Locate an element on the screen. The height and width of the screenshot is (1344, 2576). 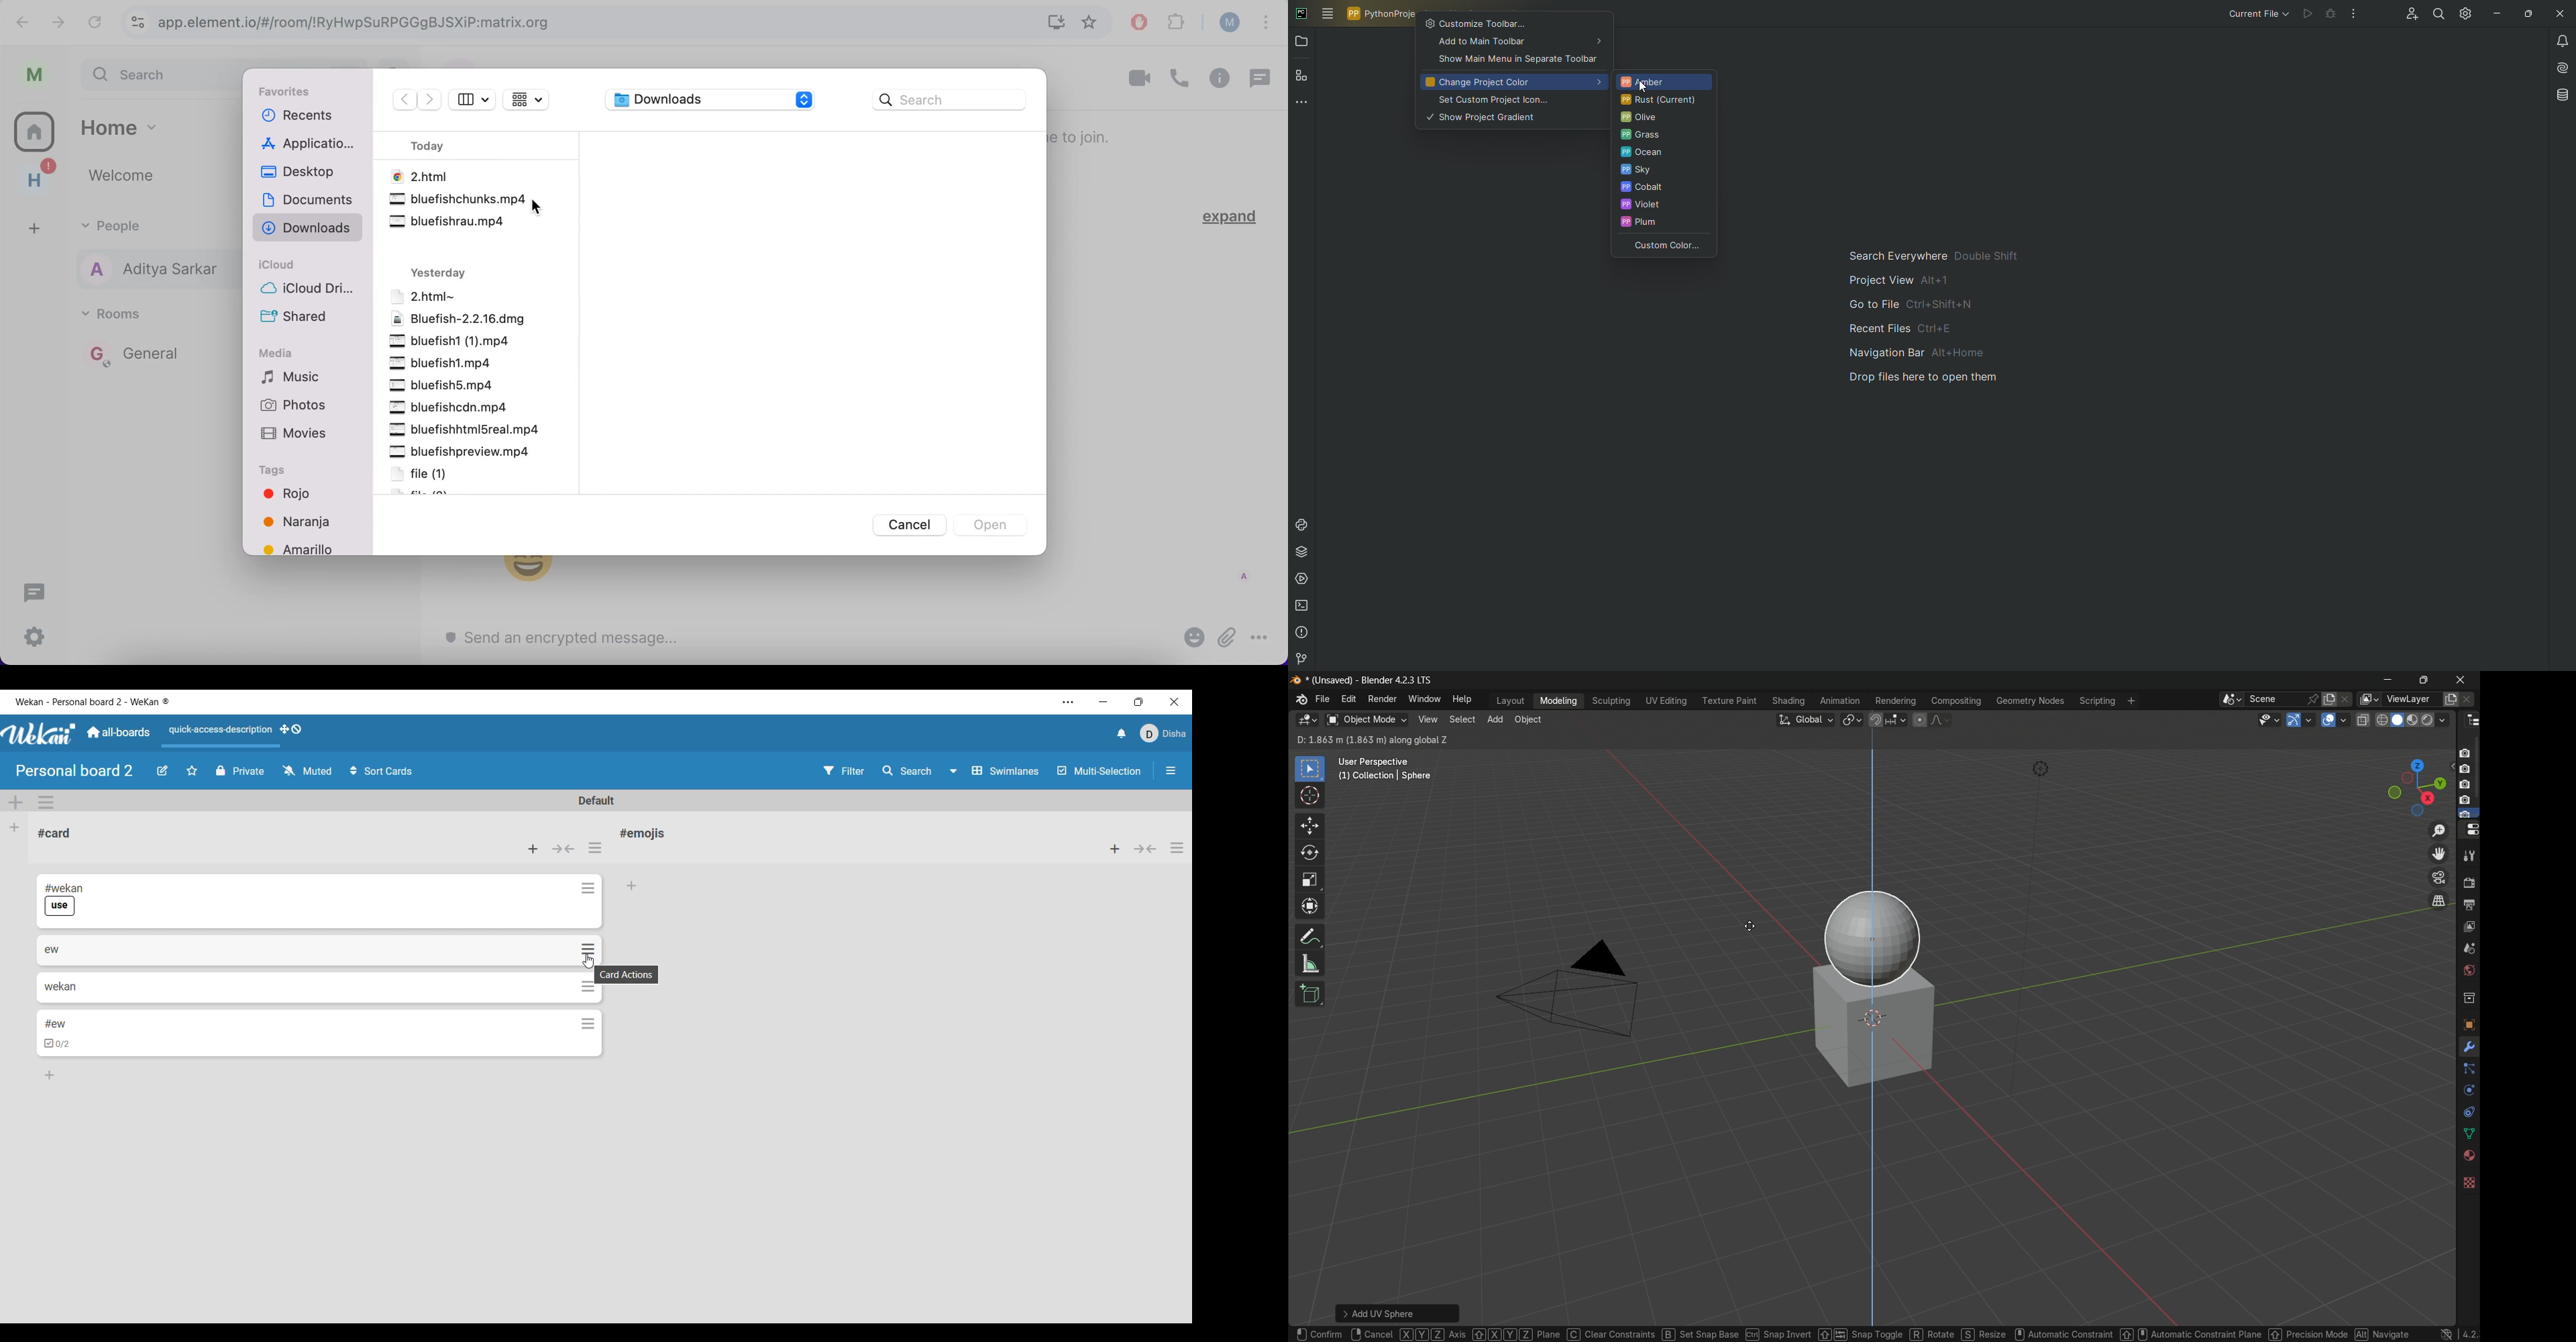
media is located at coordinates (282, 354).